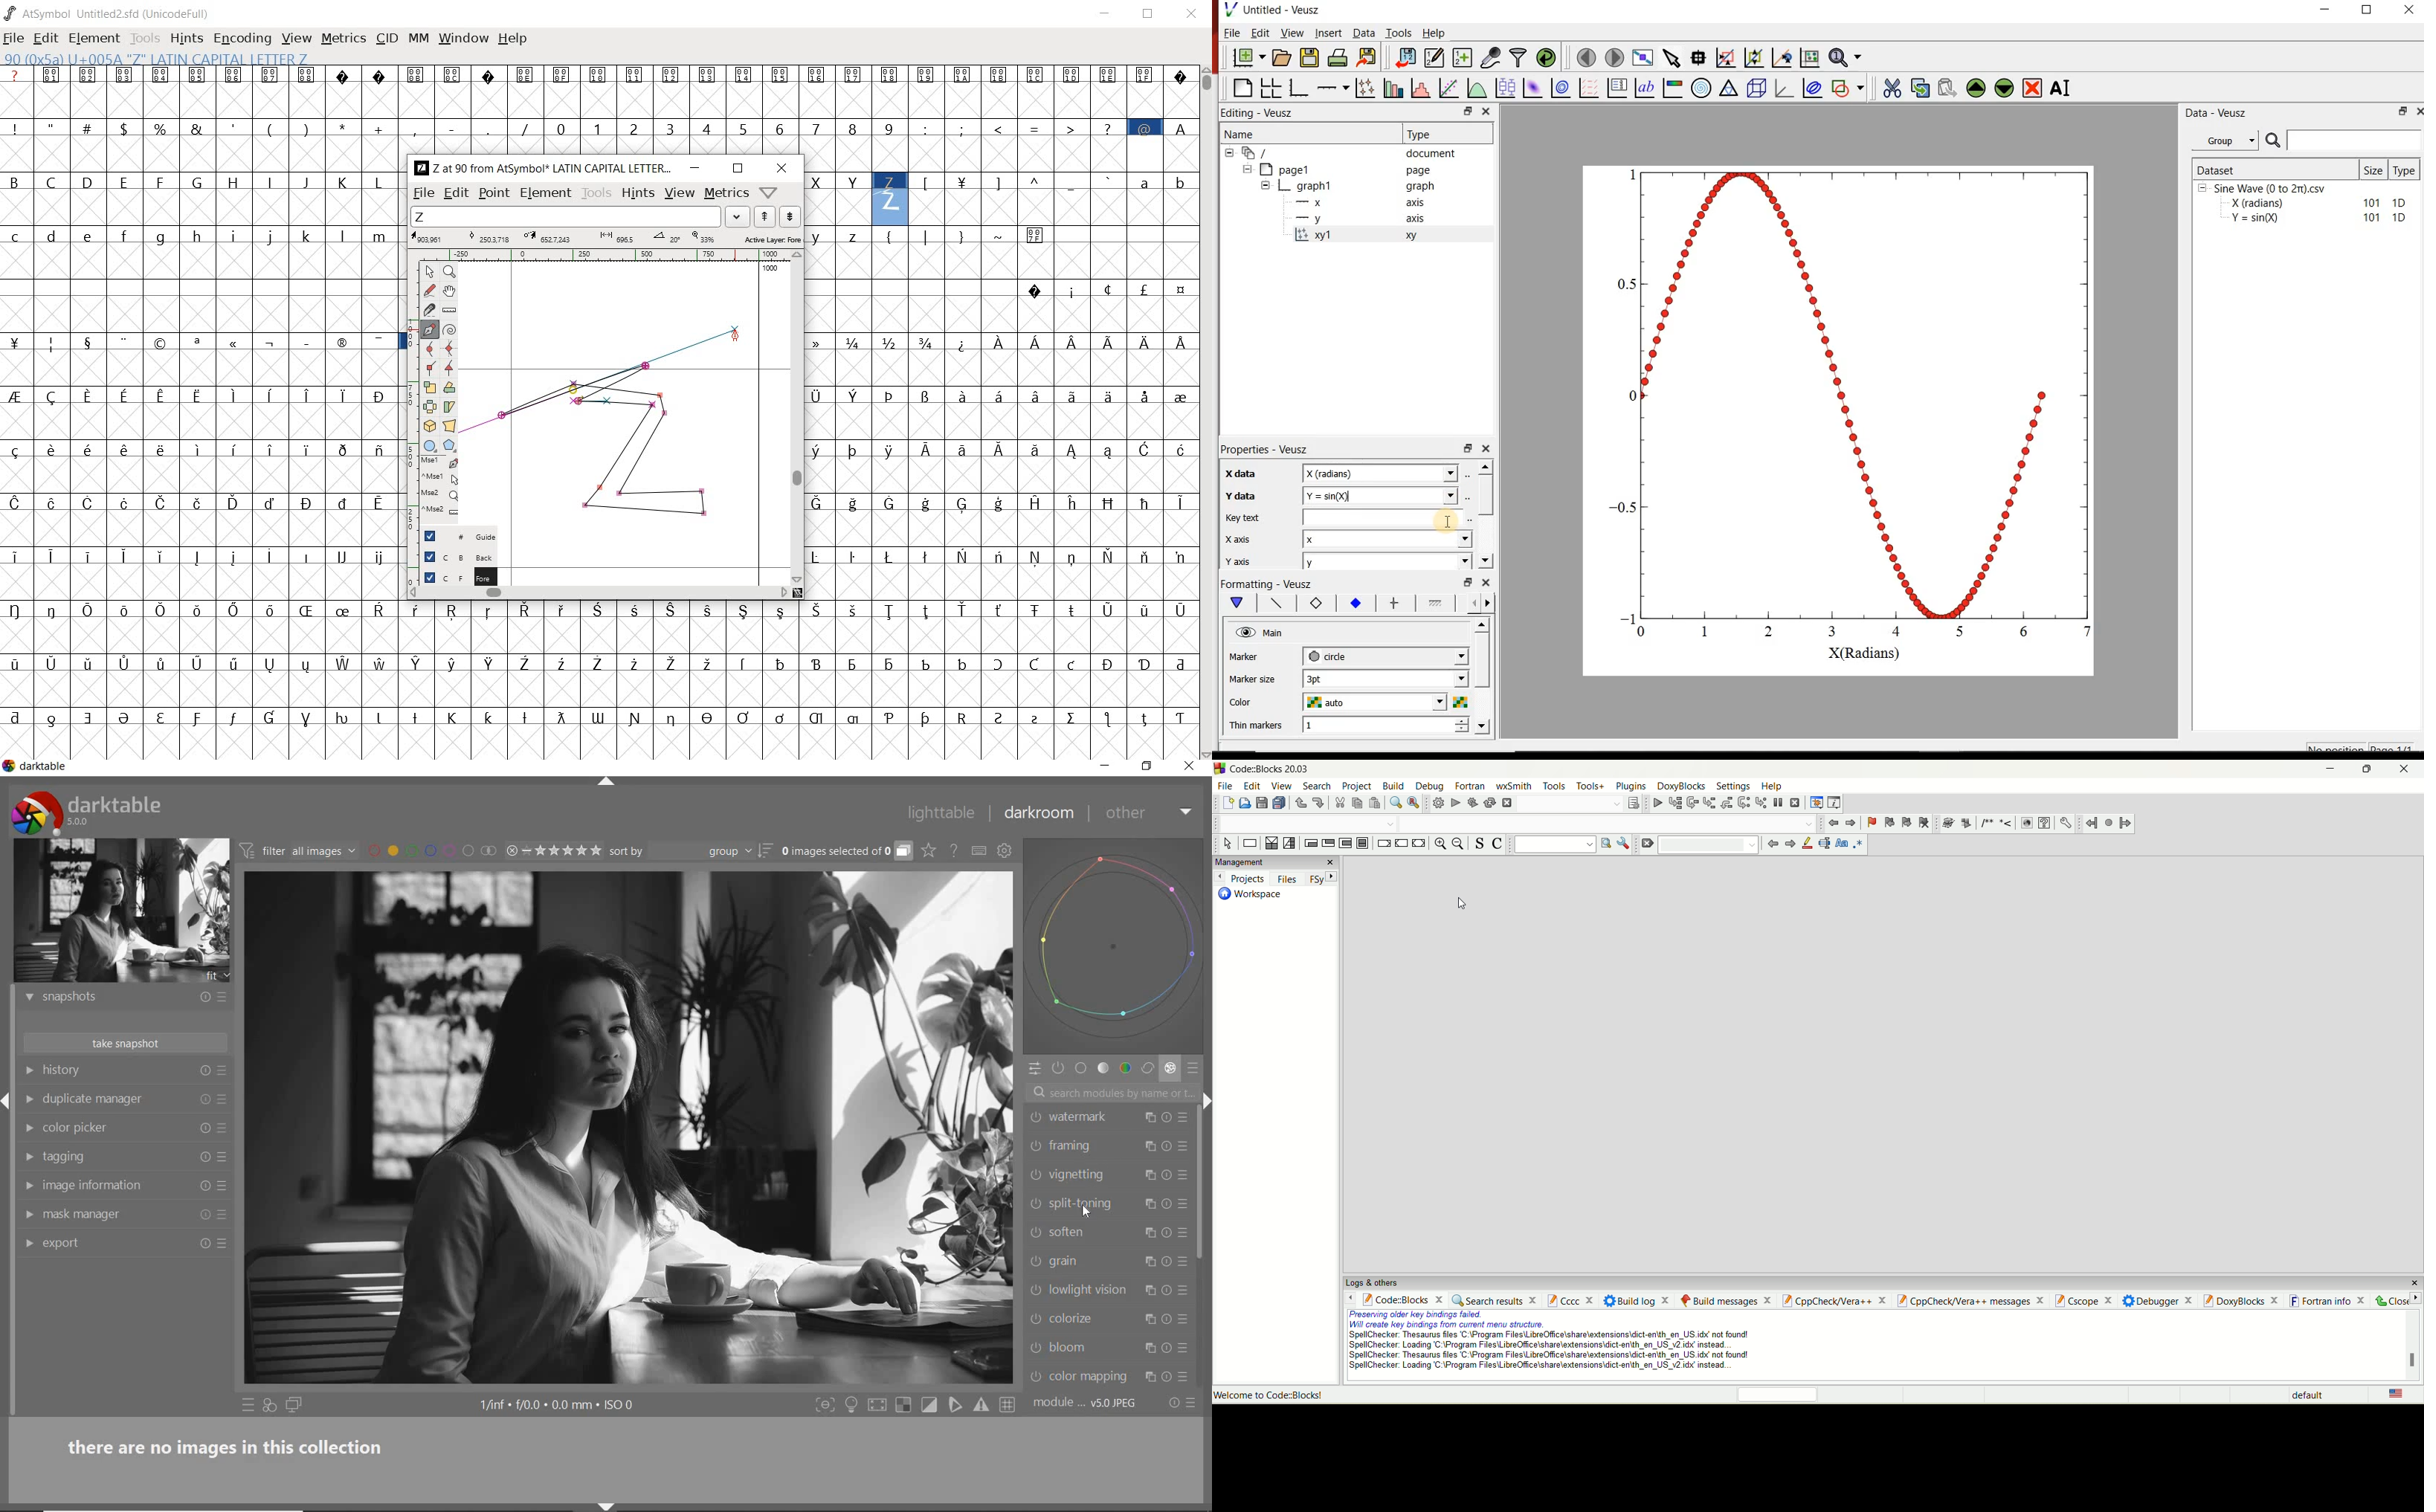 The image size is (2436, 1512). What do you see at coordinates (1331, 862) in the screenshot?
I see `close` at bounding box center [1331, 862].